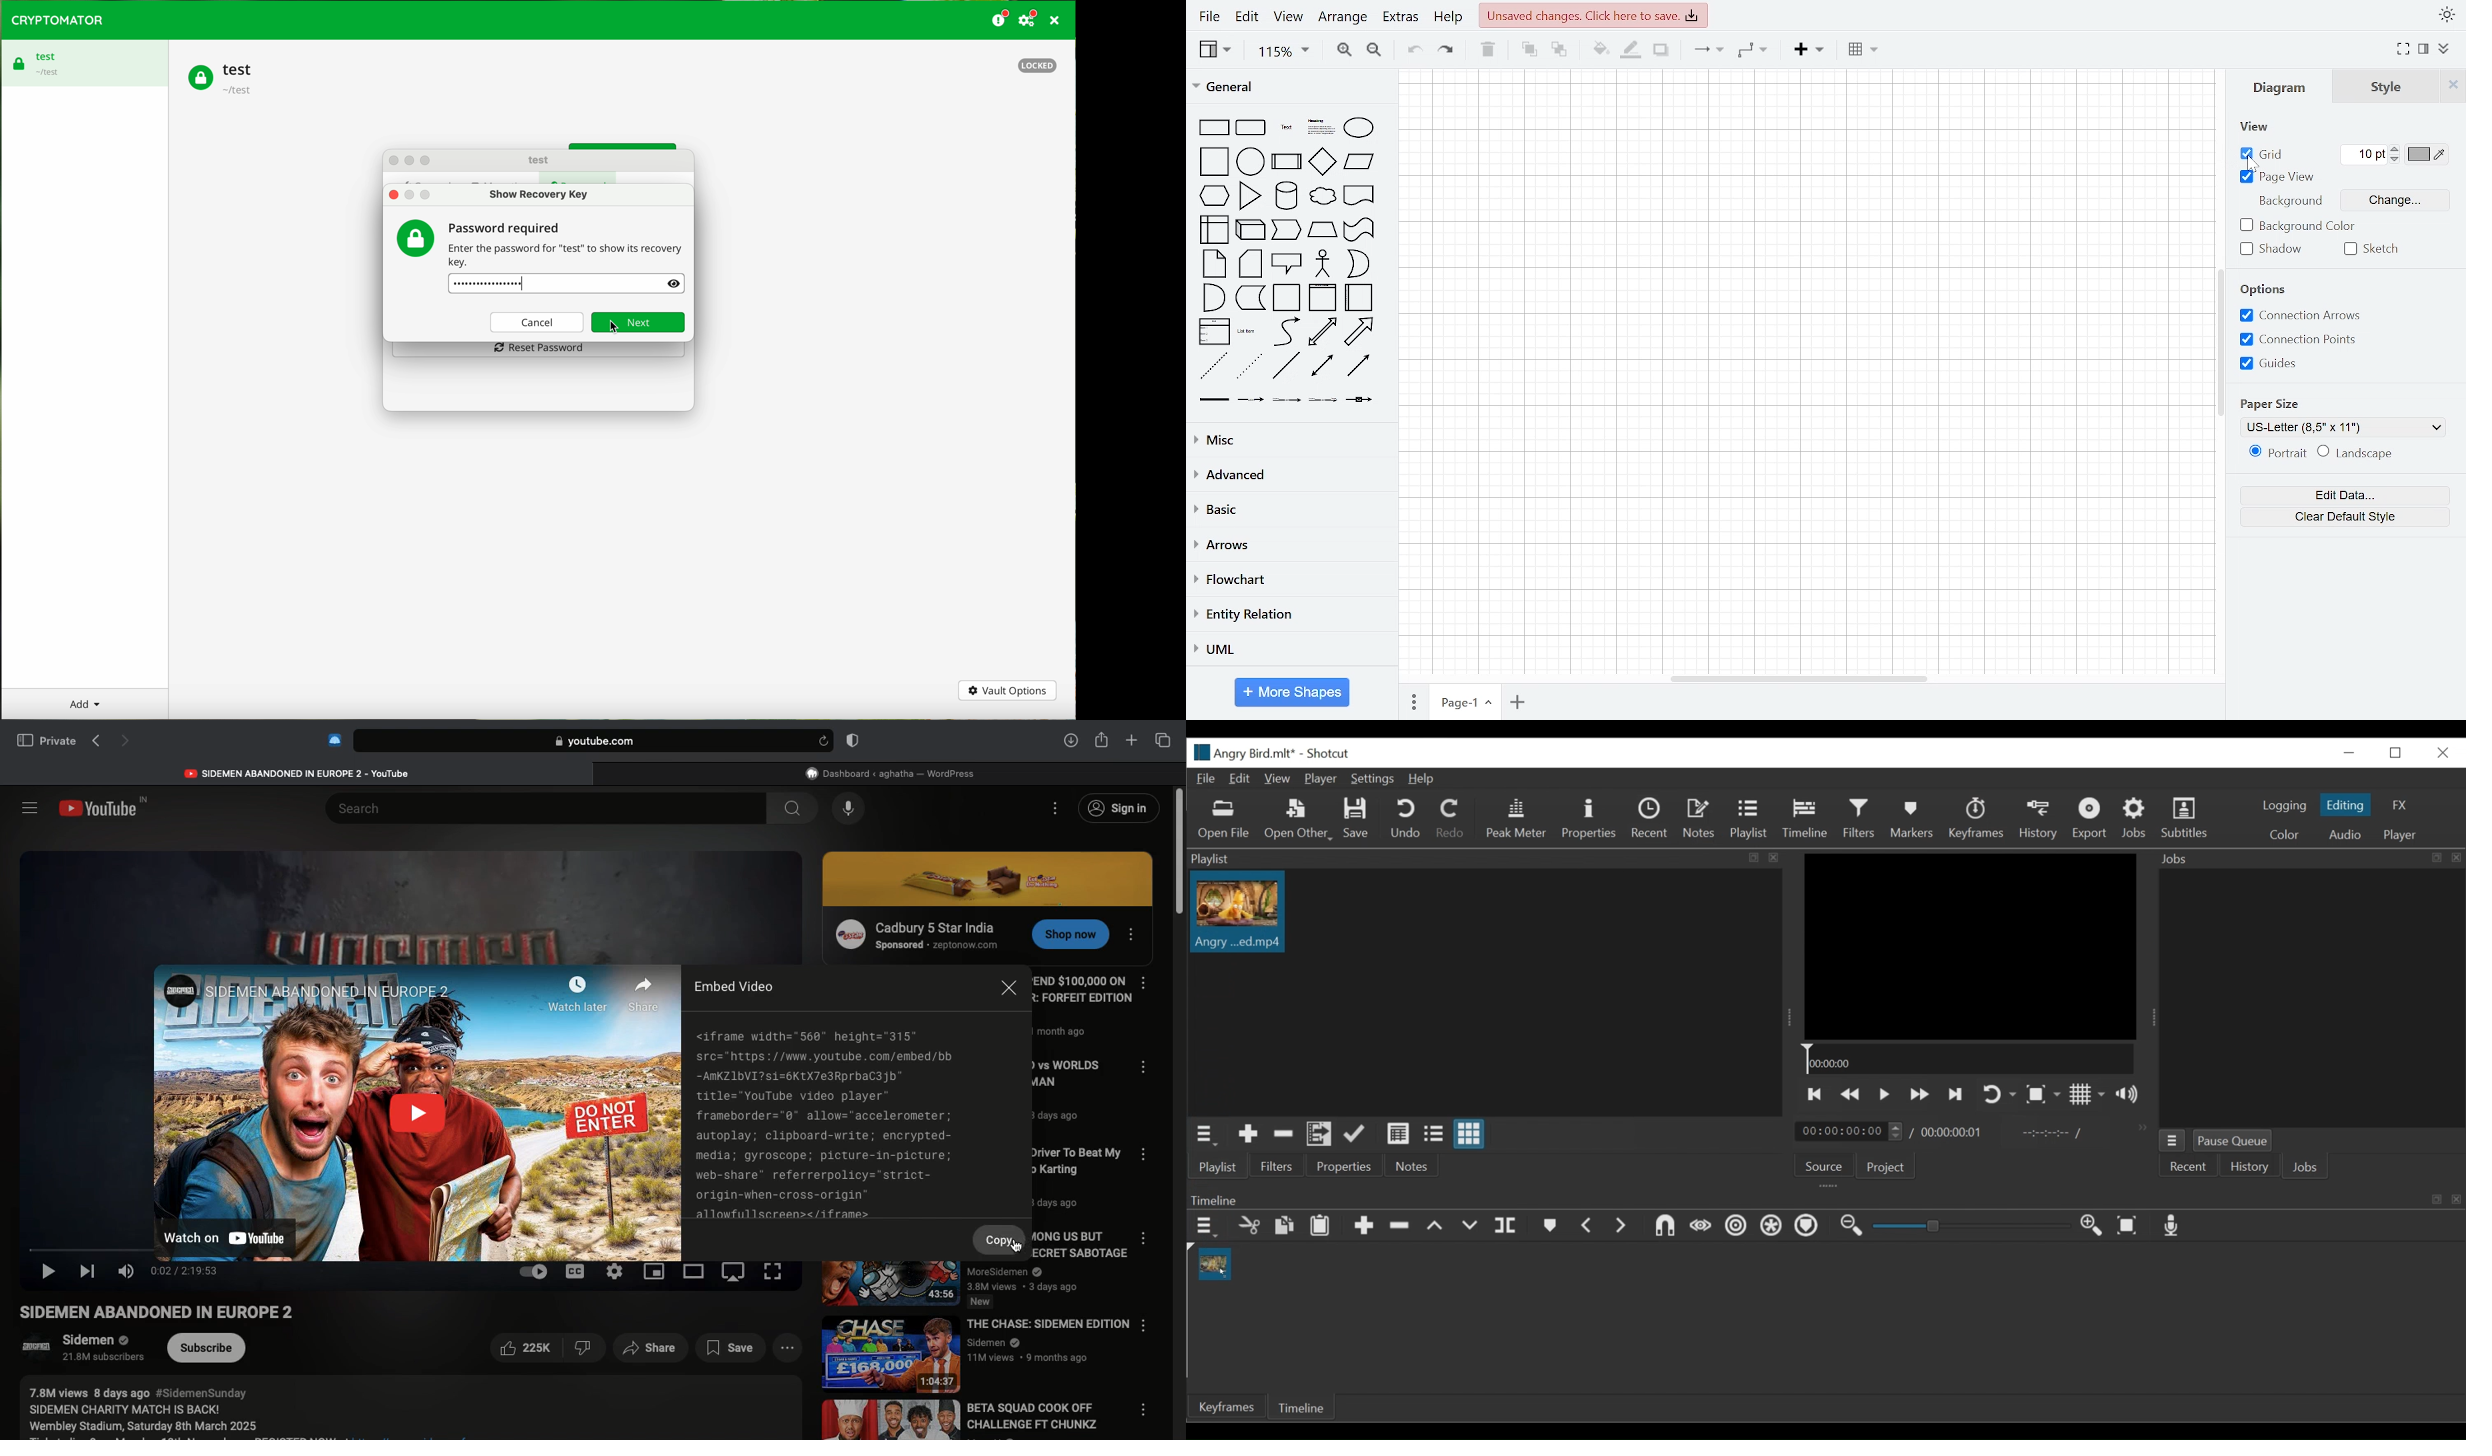  Describe the element at coordinates (2345, 805) in the screenshot. I see `Editing` at that location.